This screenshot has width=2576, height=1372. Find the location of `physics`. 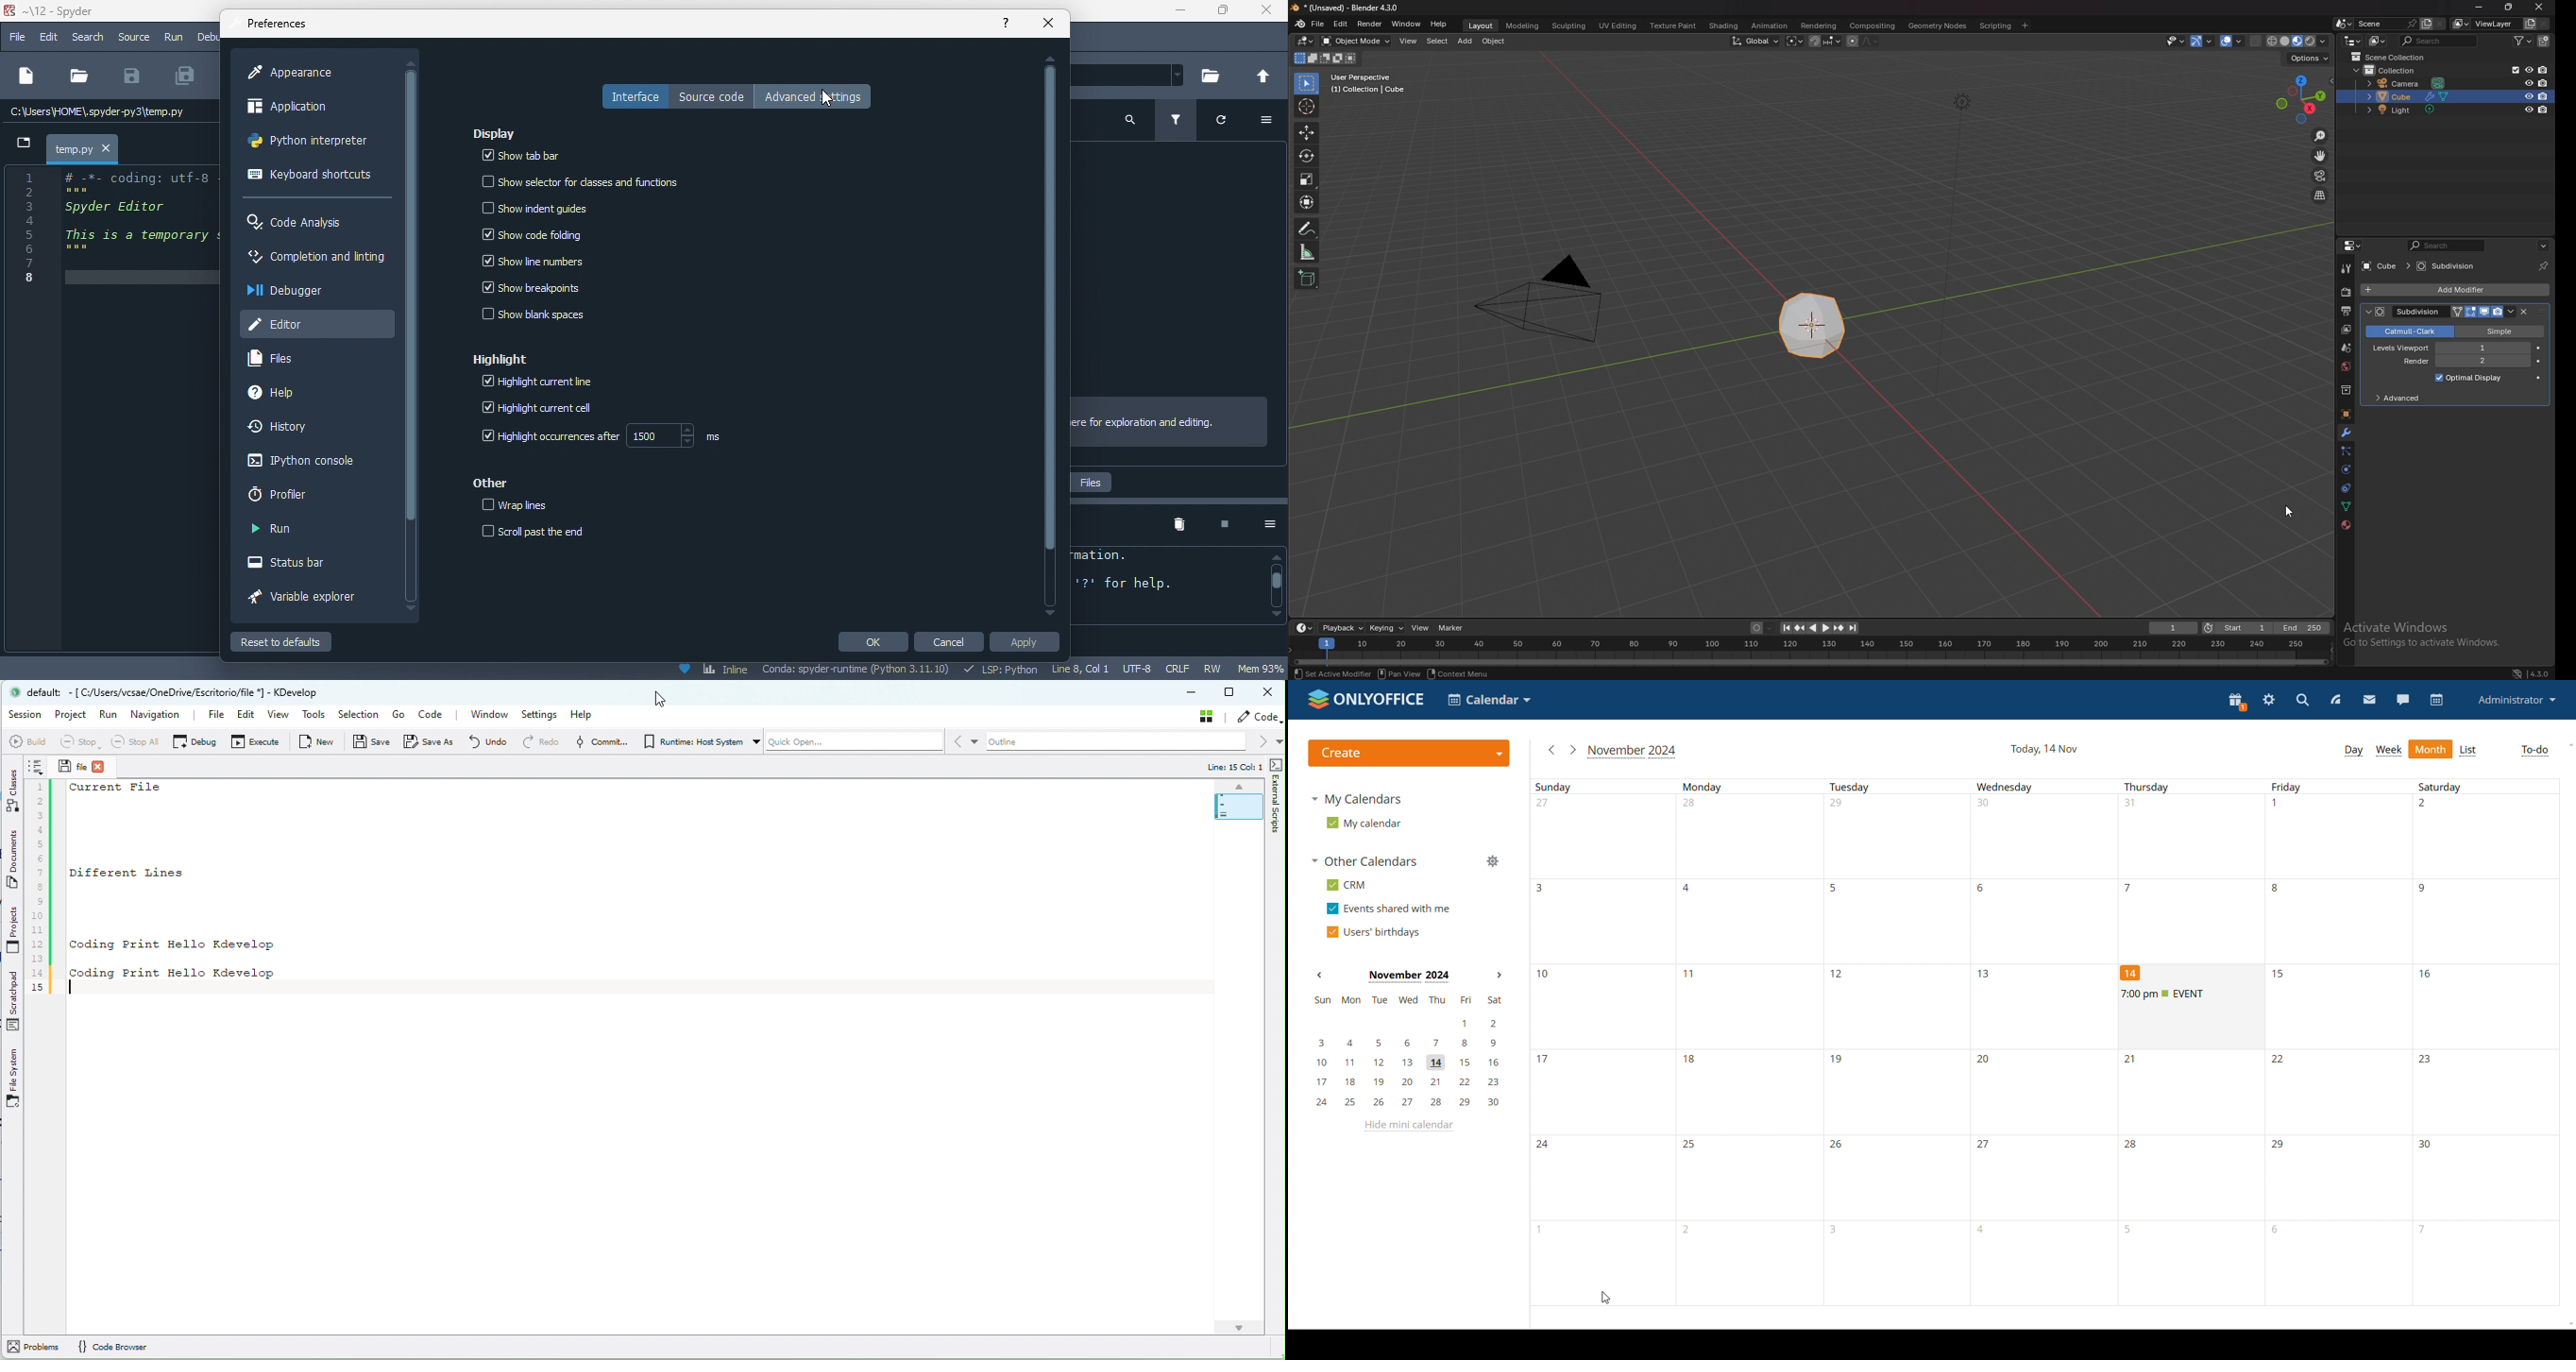

physics is located at coordinates (2345, 470).